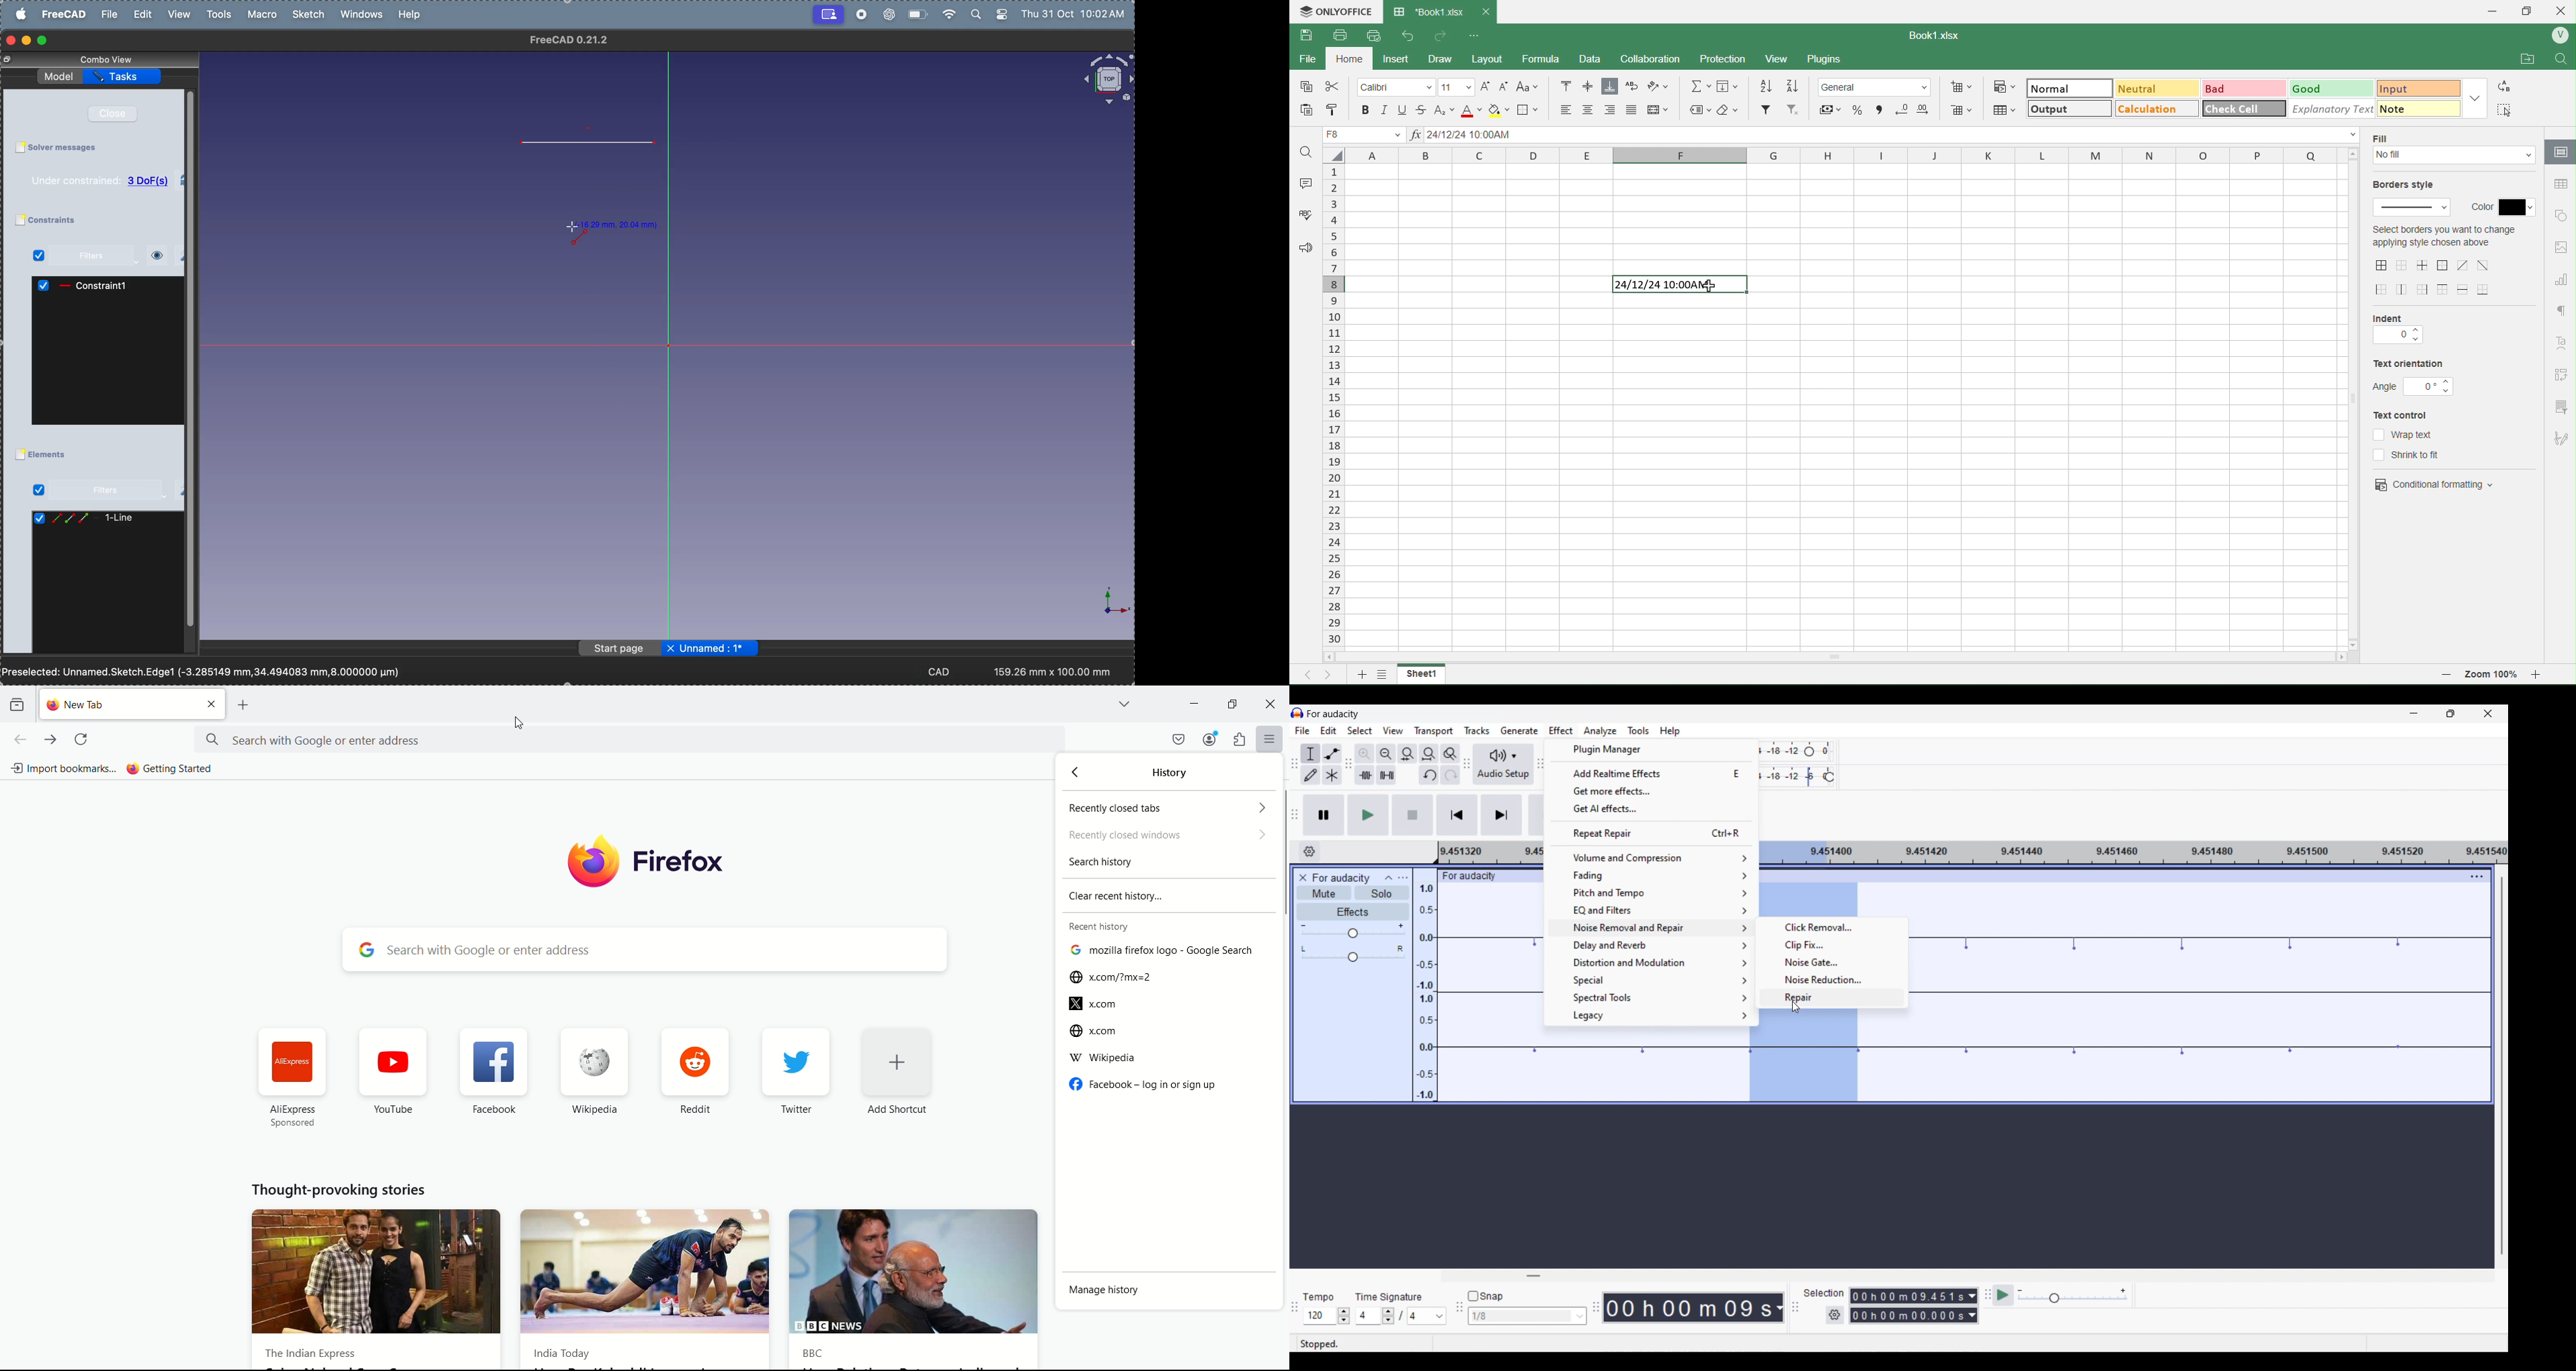 Image resolution: width=2576 pixels, height=1372 pixels. Describe the element at coordinates (1372, 36) in the screenshot. I see `Quick Print` at that location.